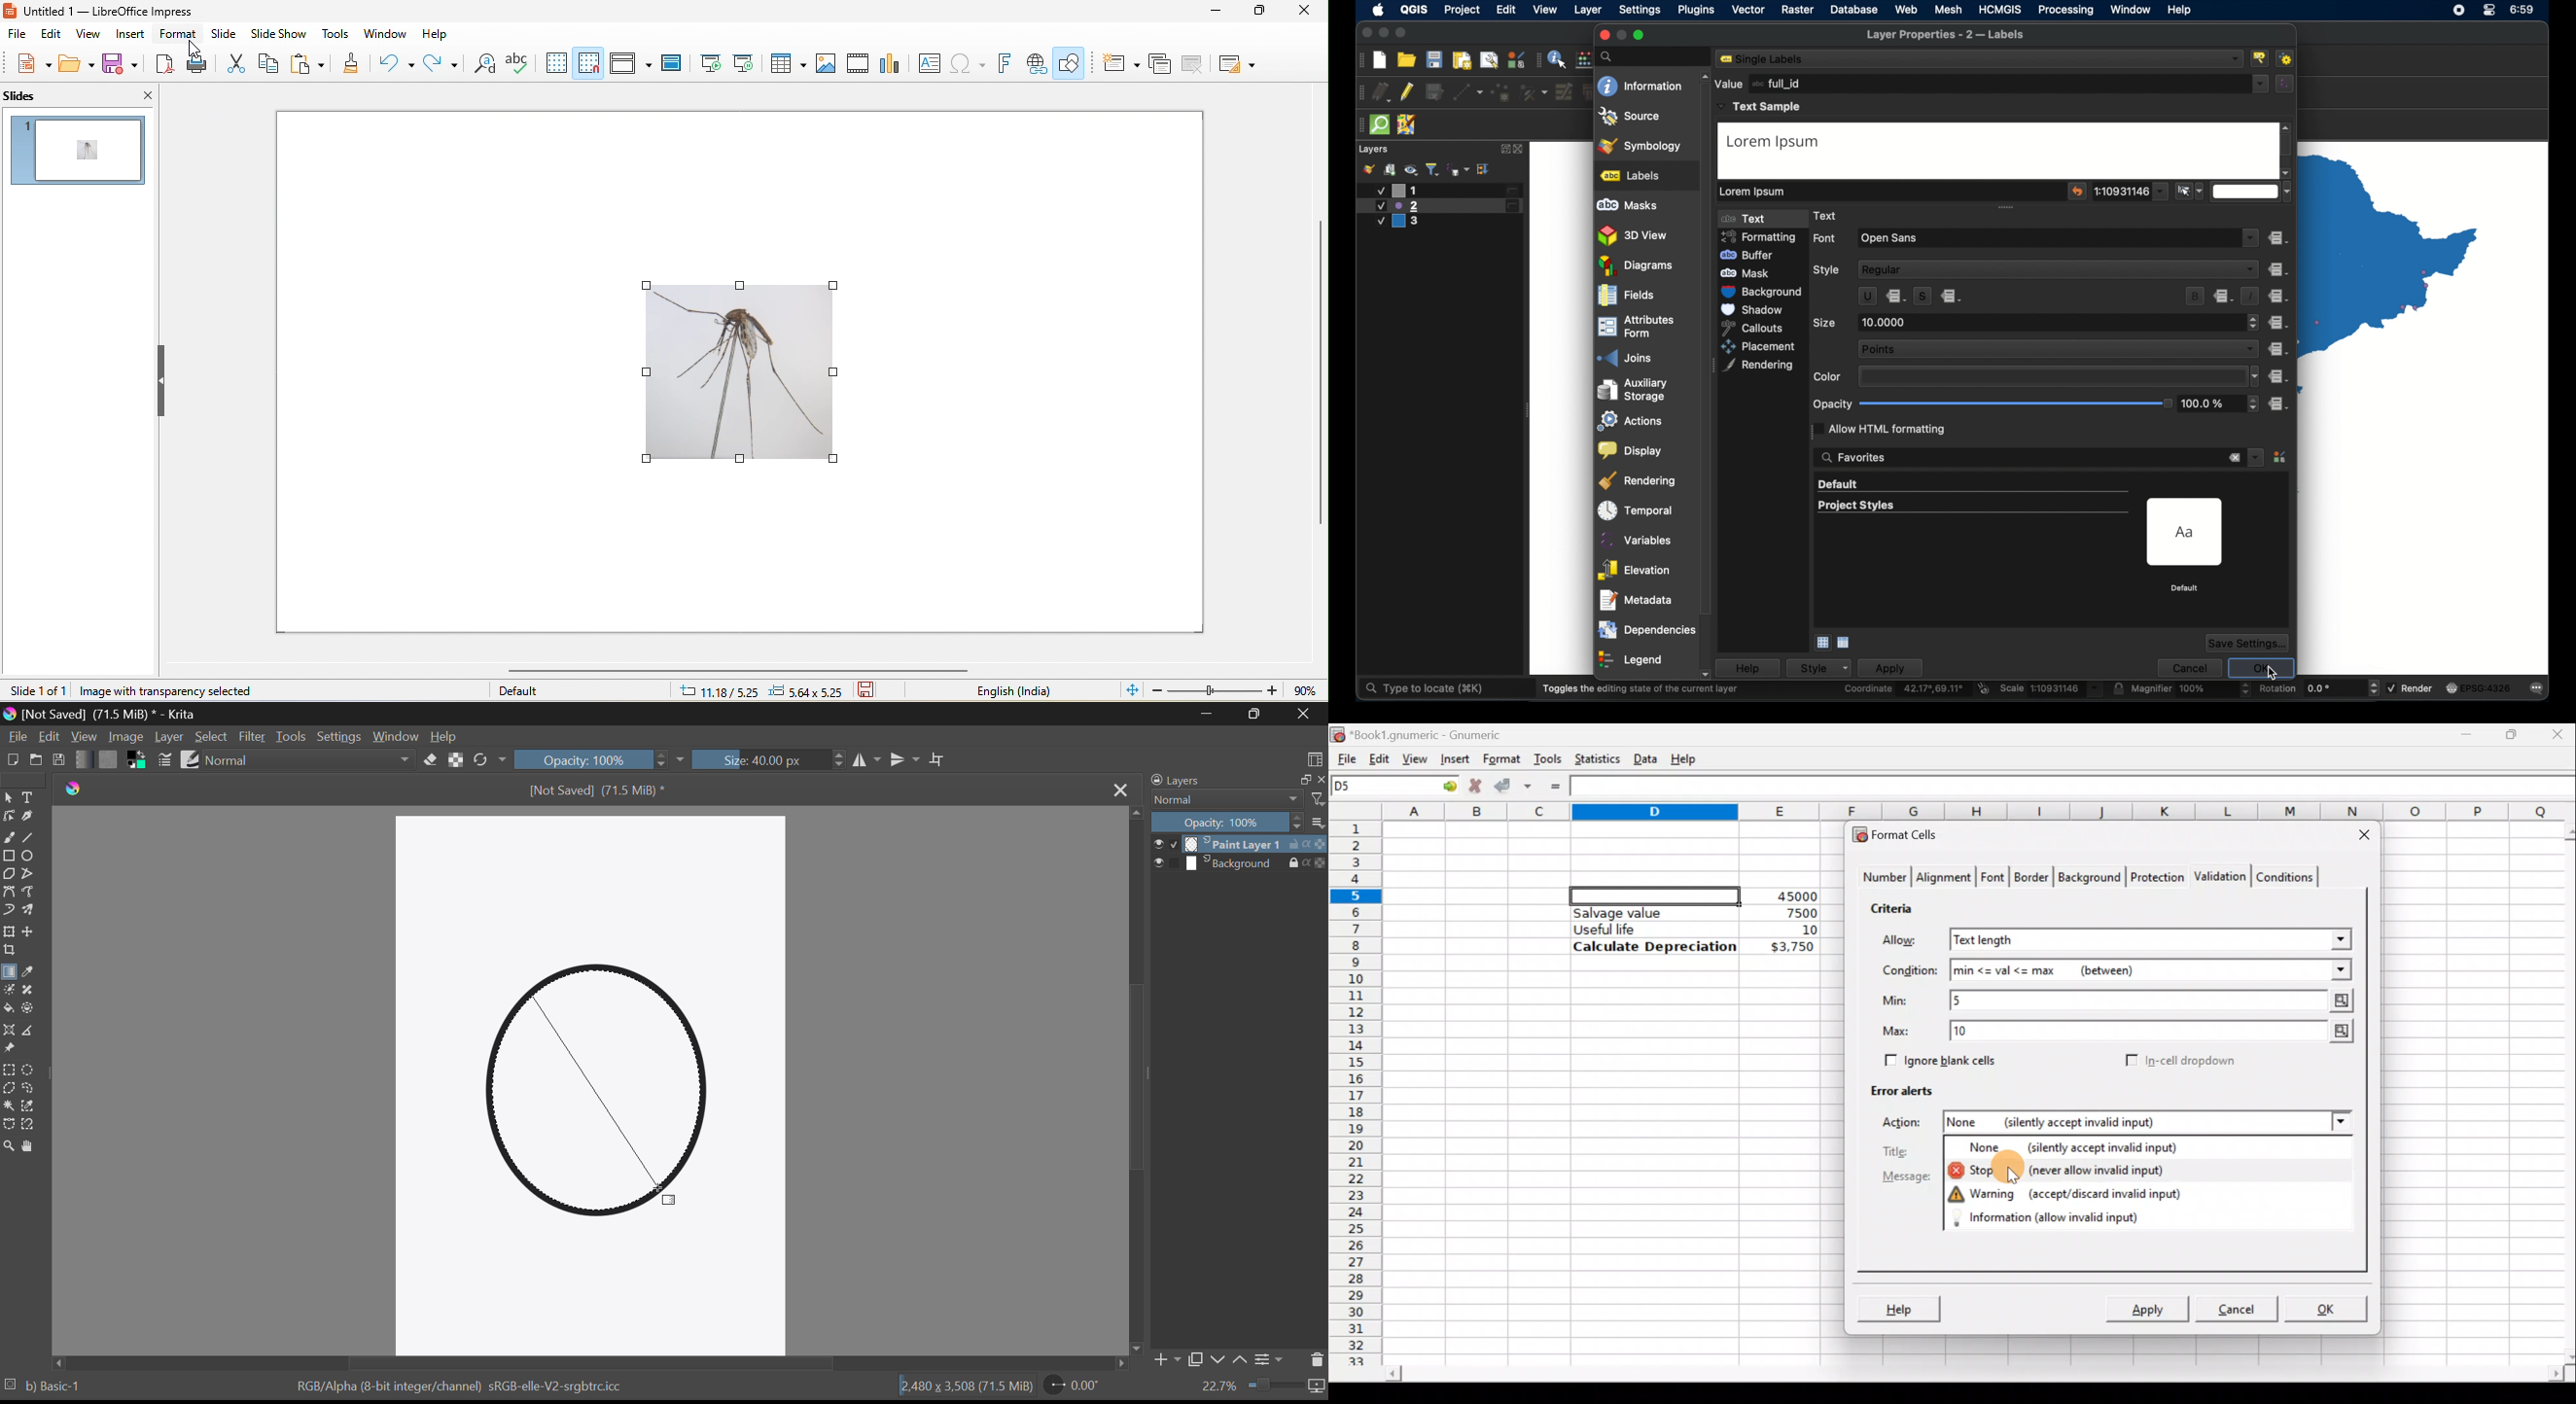  I want to click on Copy Layer, so click(1197, 1360).